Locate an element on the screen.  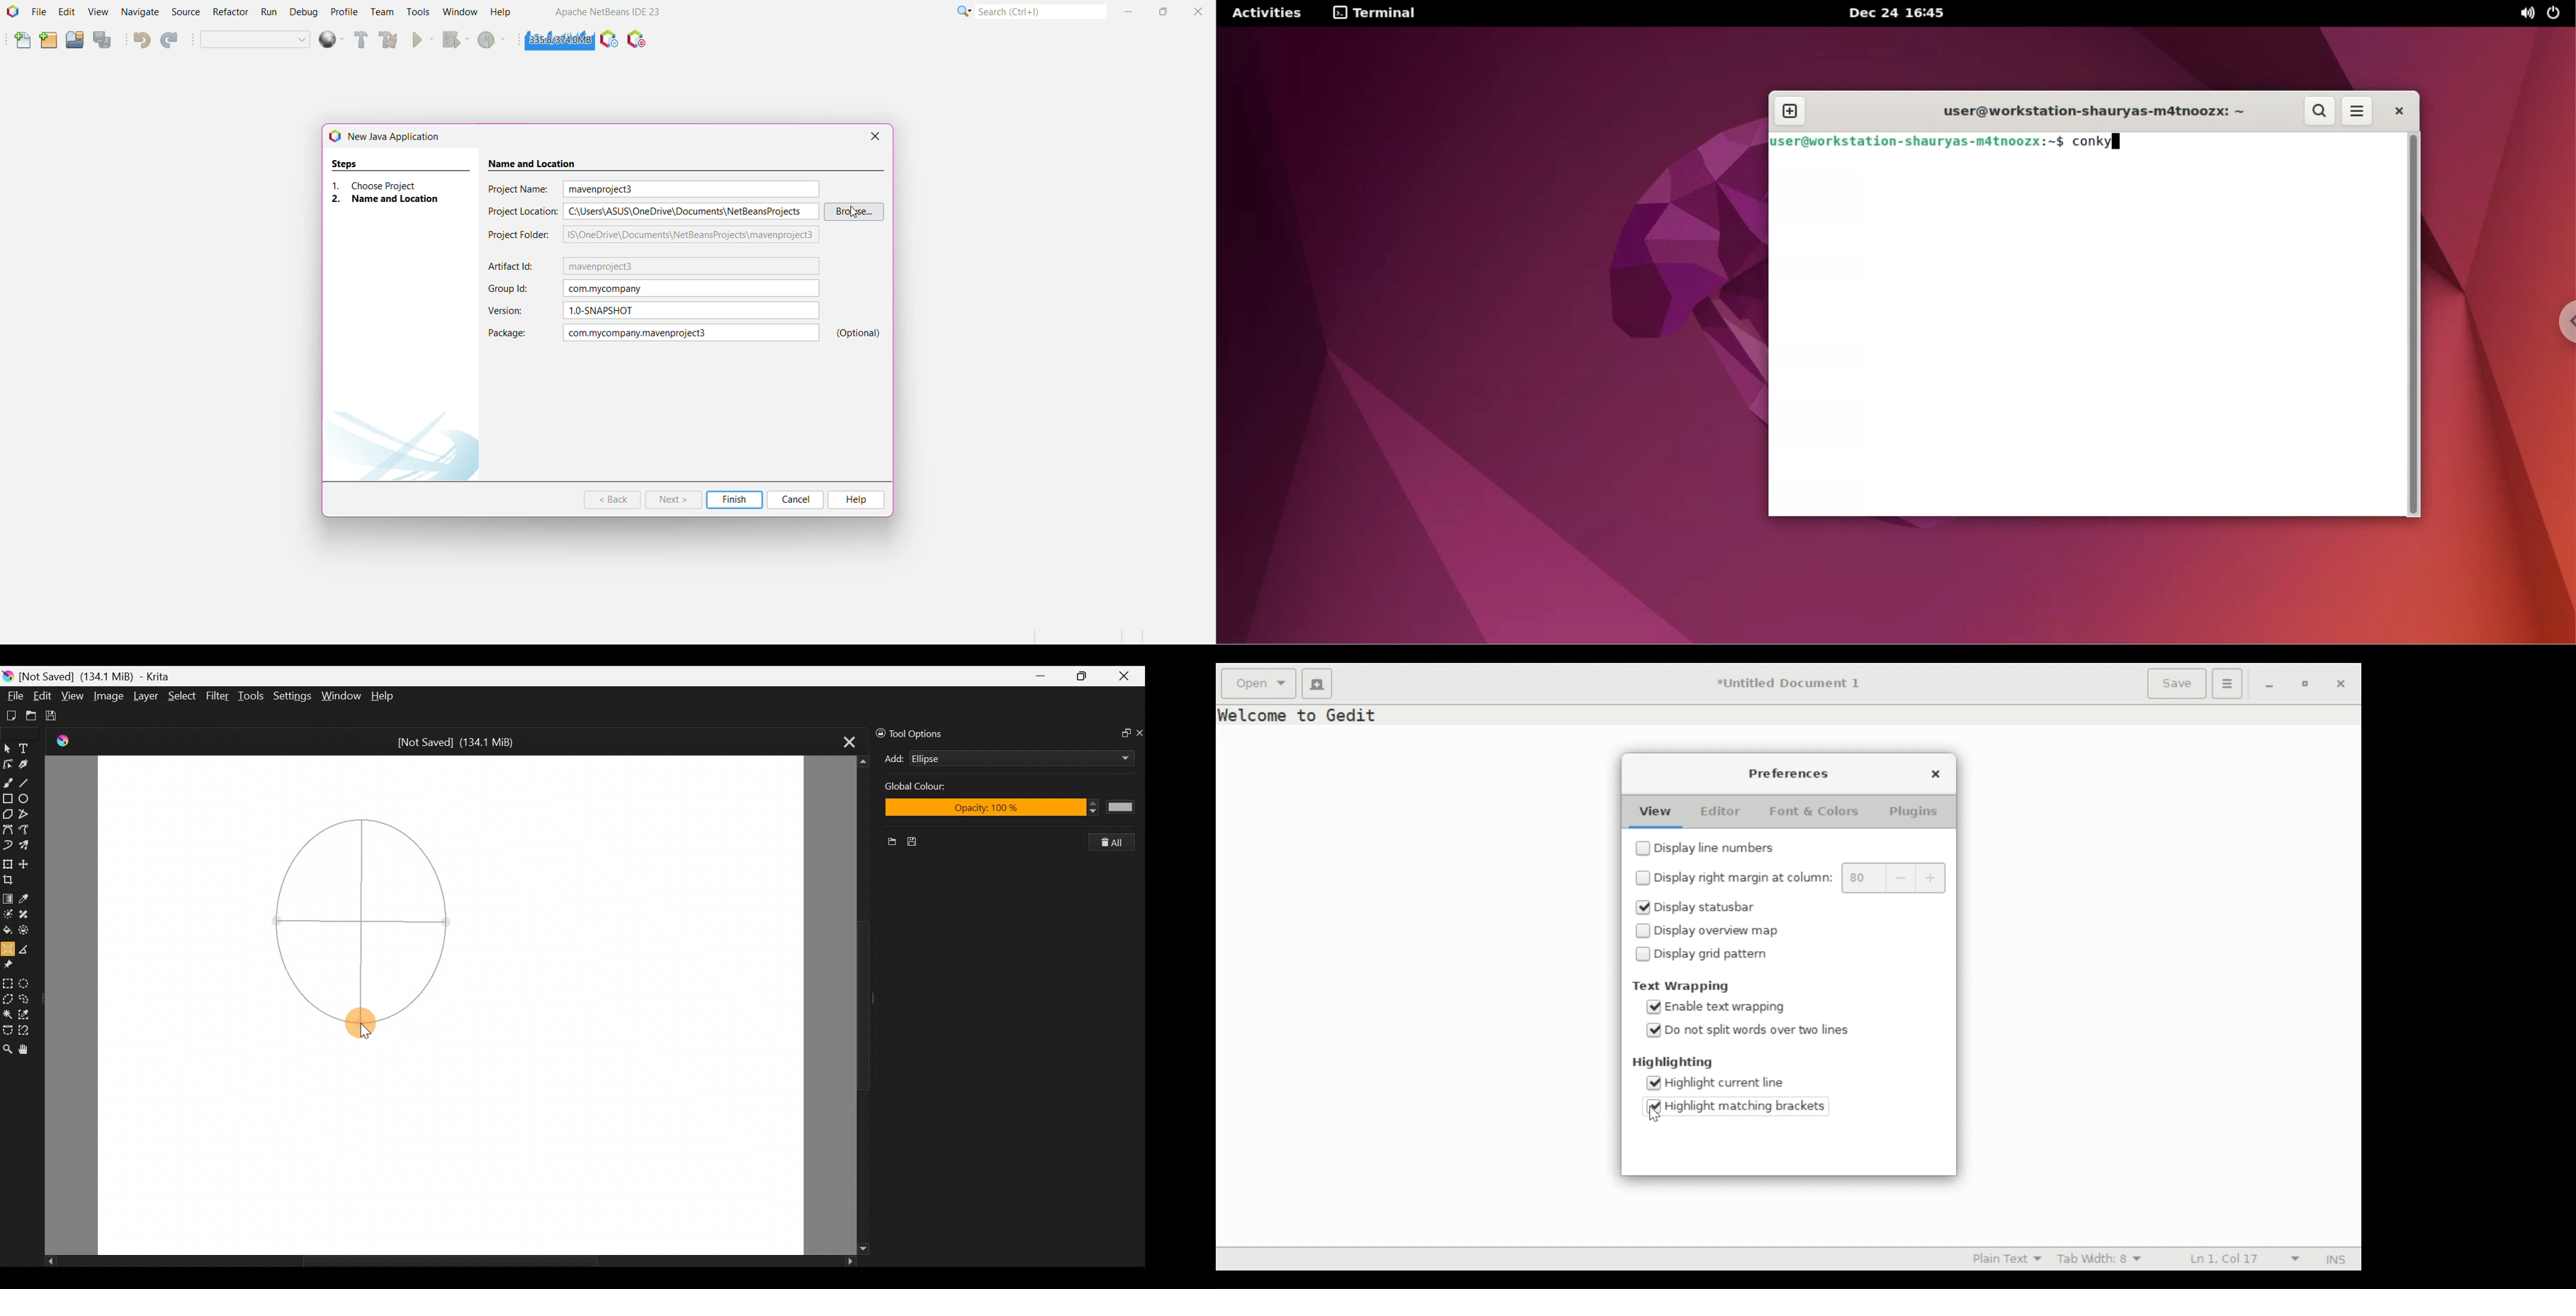
Project Name is located at coordinates (692, 333).